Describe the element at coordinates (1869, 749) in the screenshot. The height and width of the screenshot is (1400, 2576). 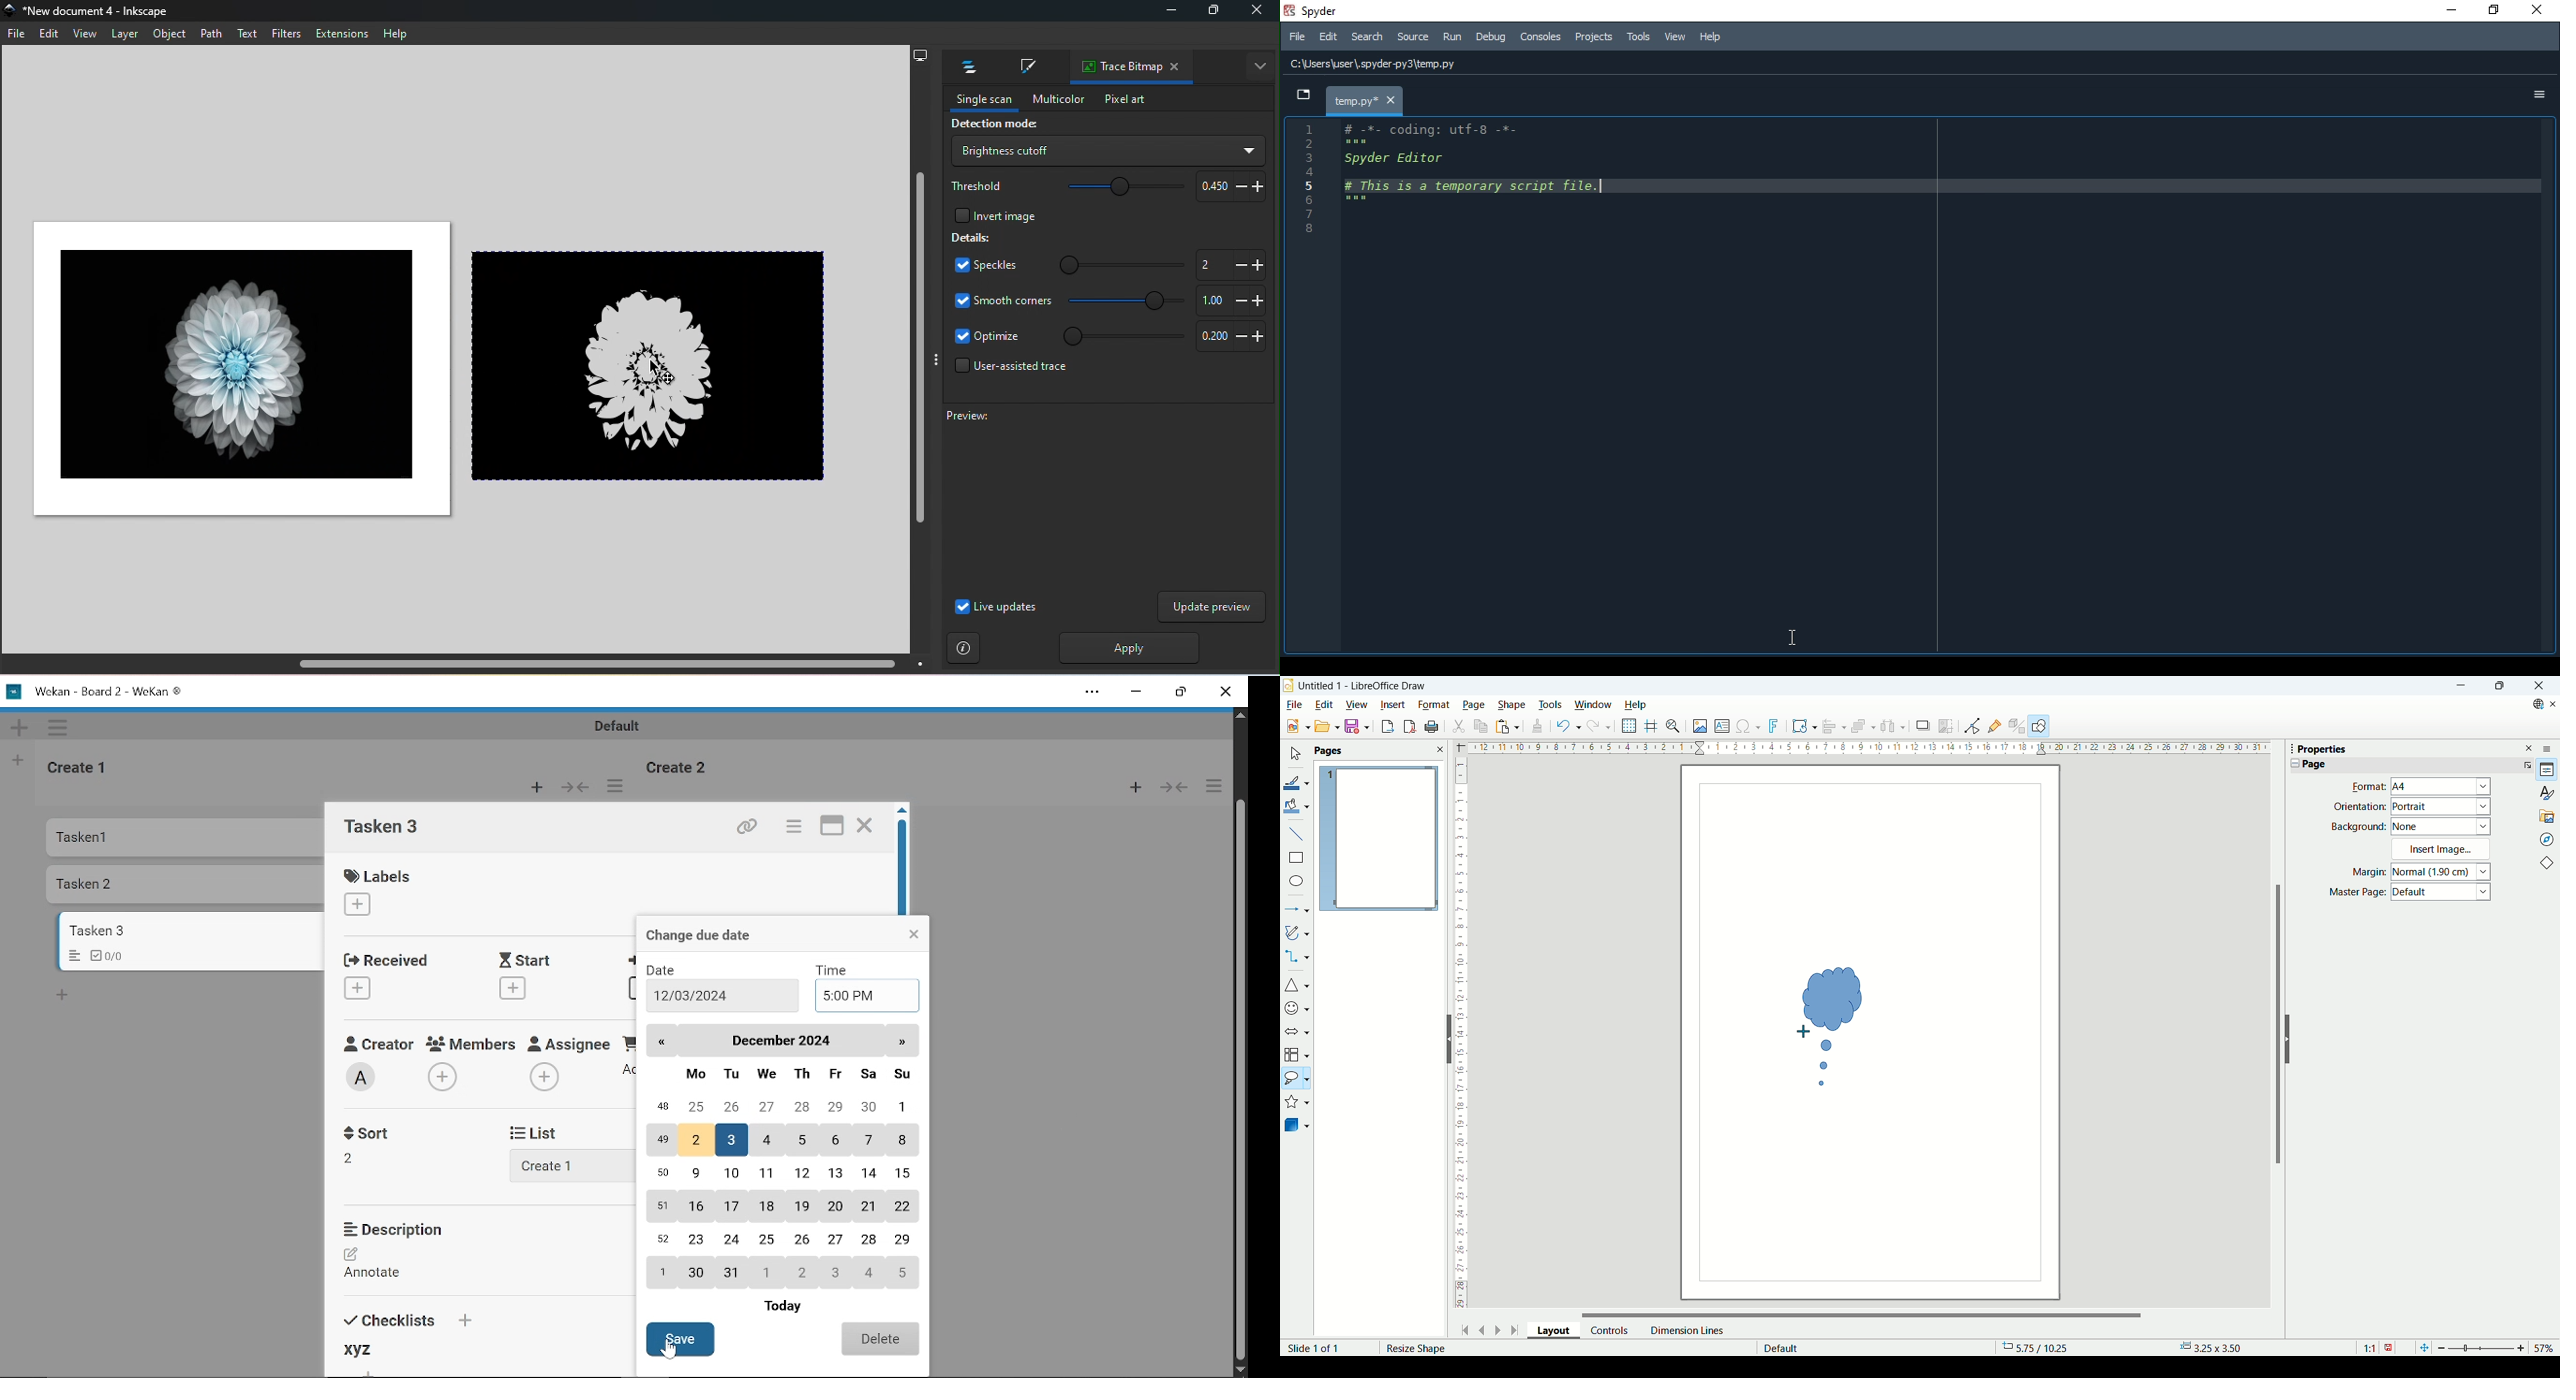
I see `Hotizontal ruler` at that location.